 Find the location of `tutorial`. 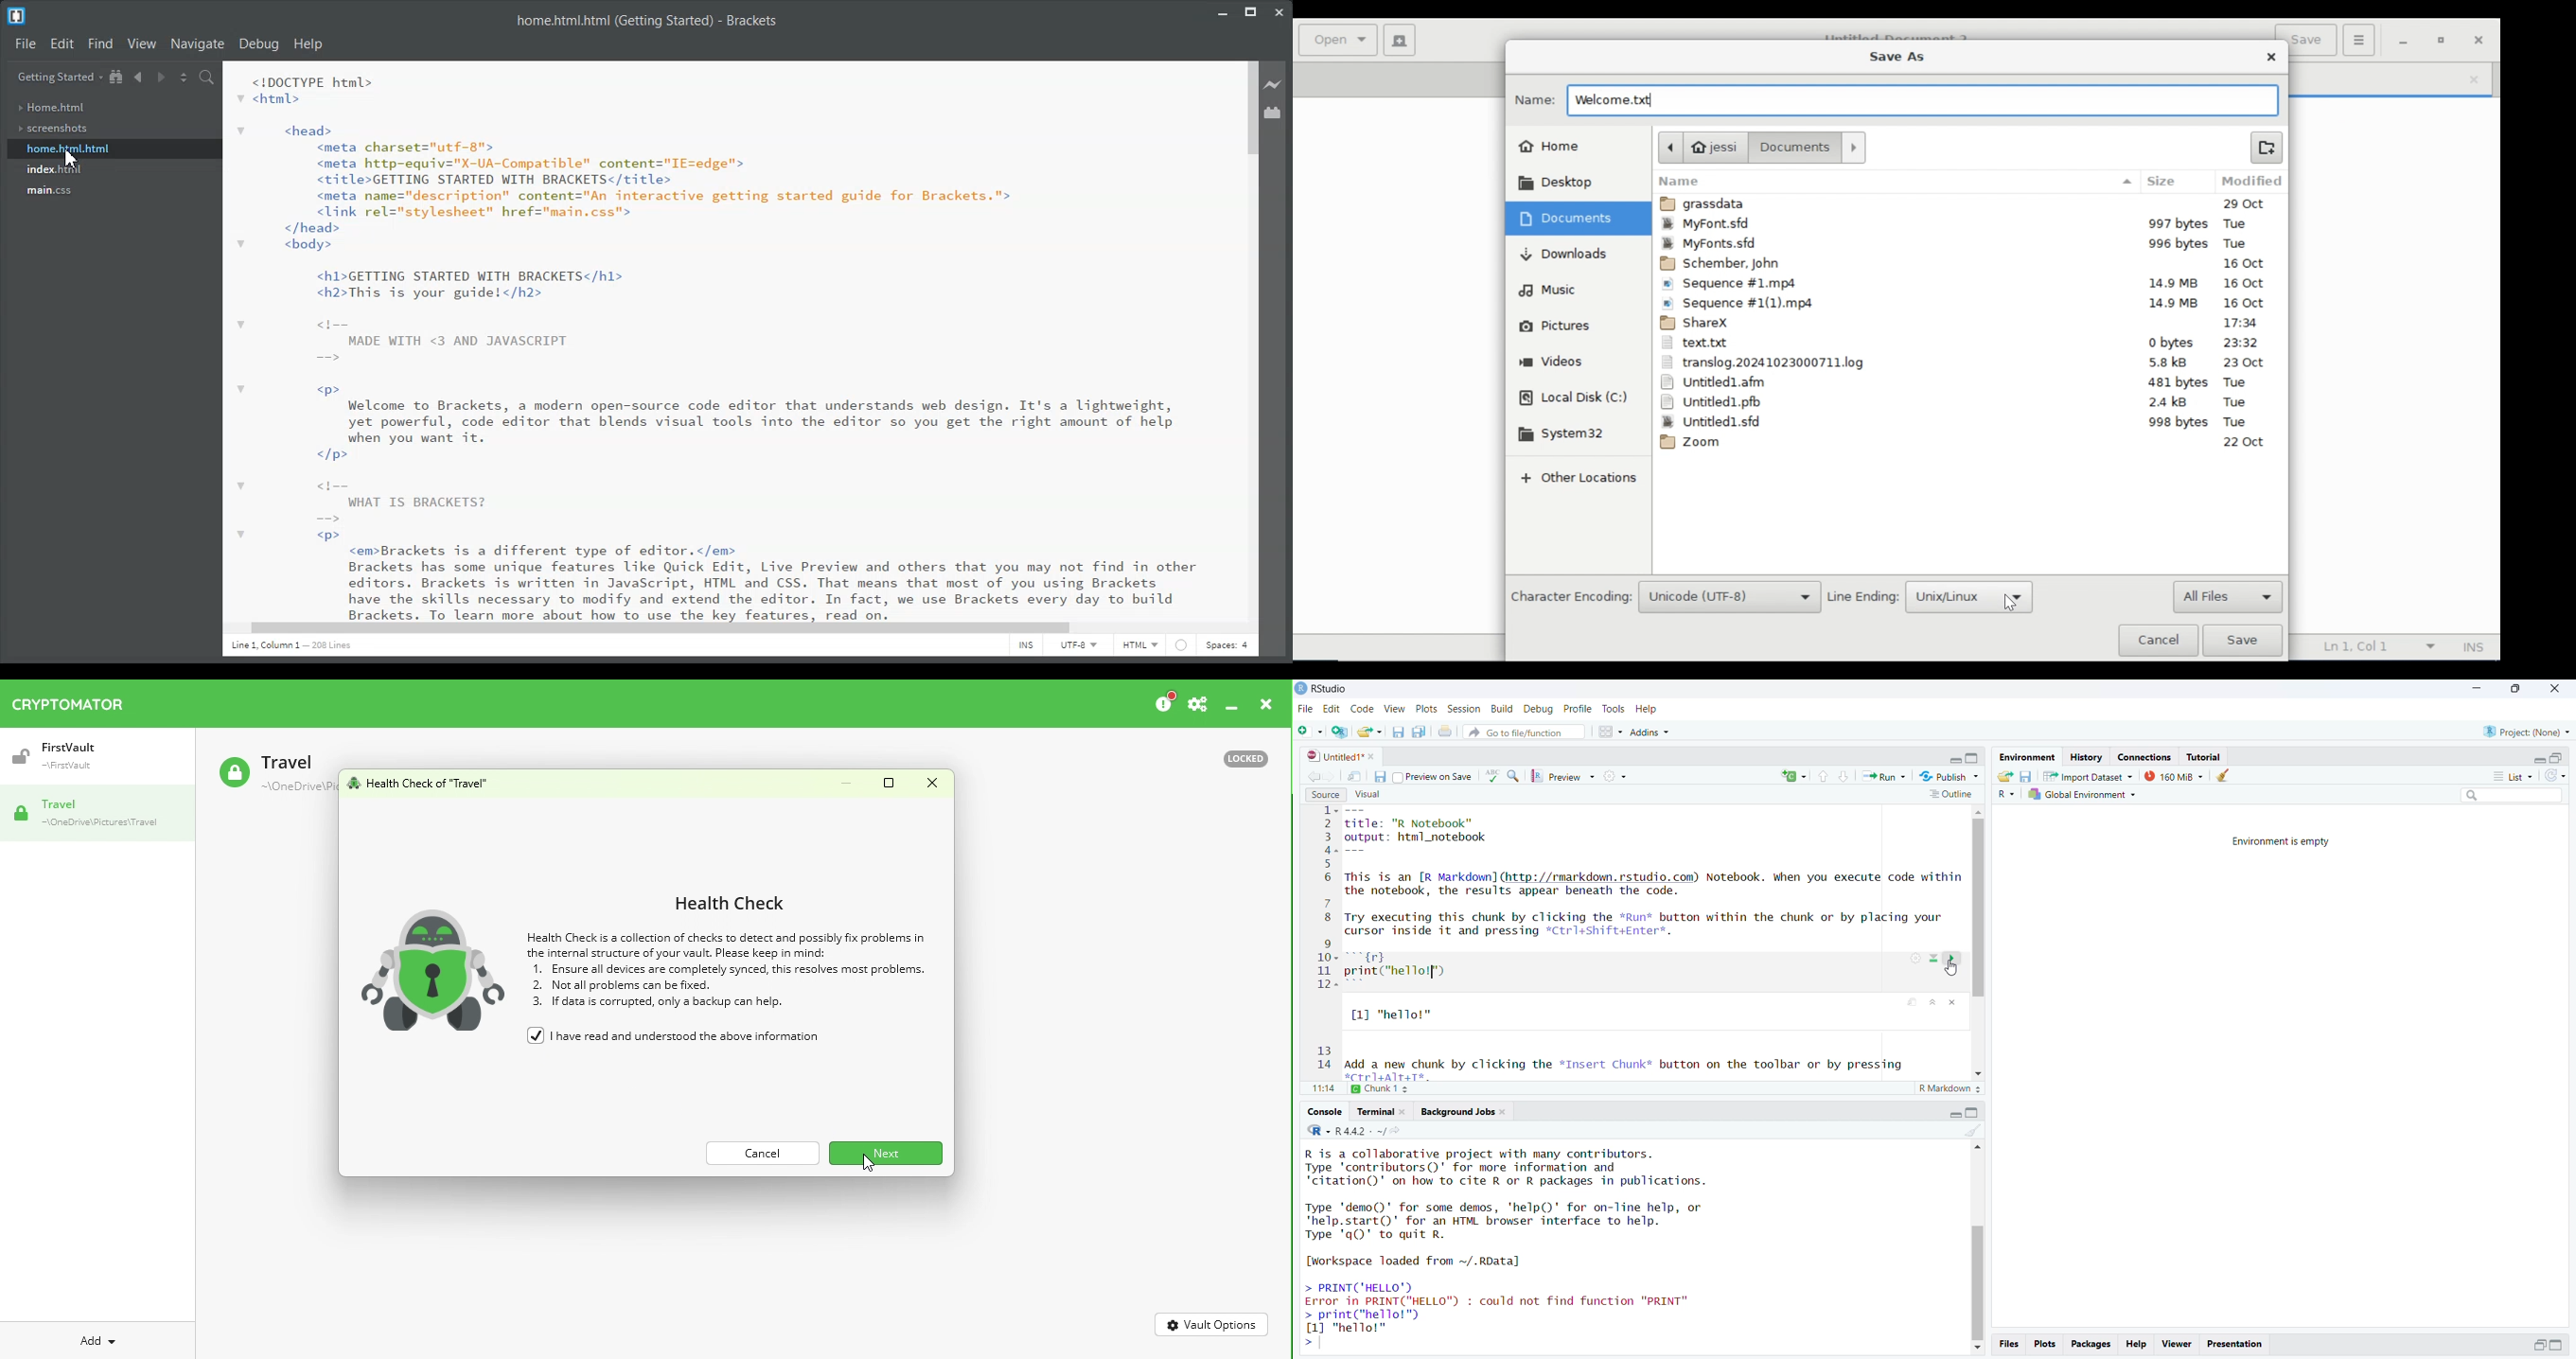

tutorial is located at coordinates (2206, 756).